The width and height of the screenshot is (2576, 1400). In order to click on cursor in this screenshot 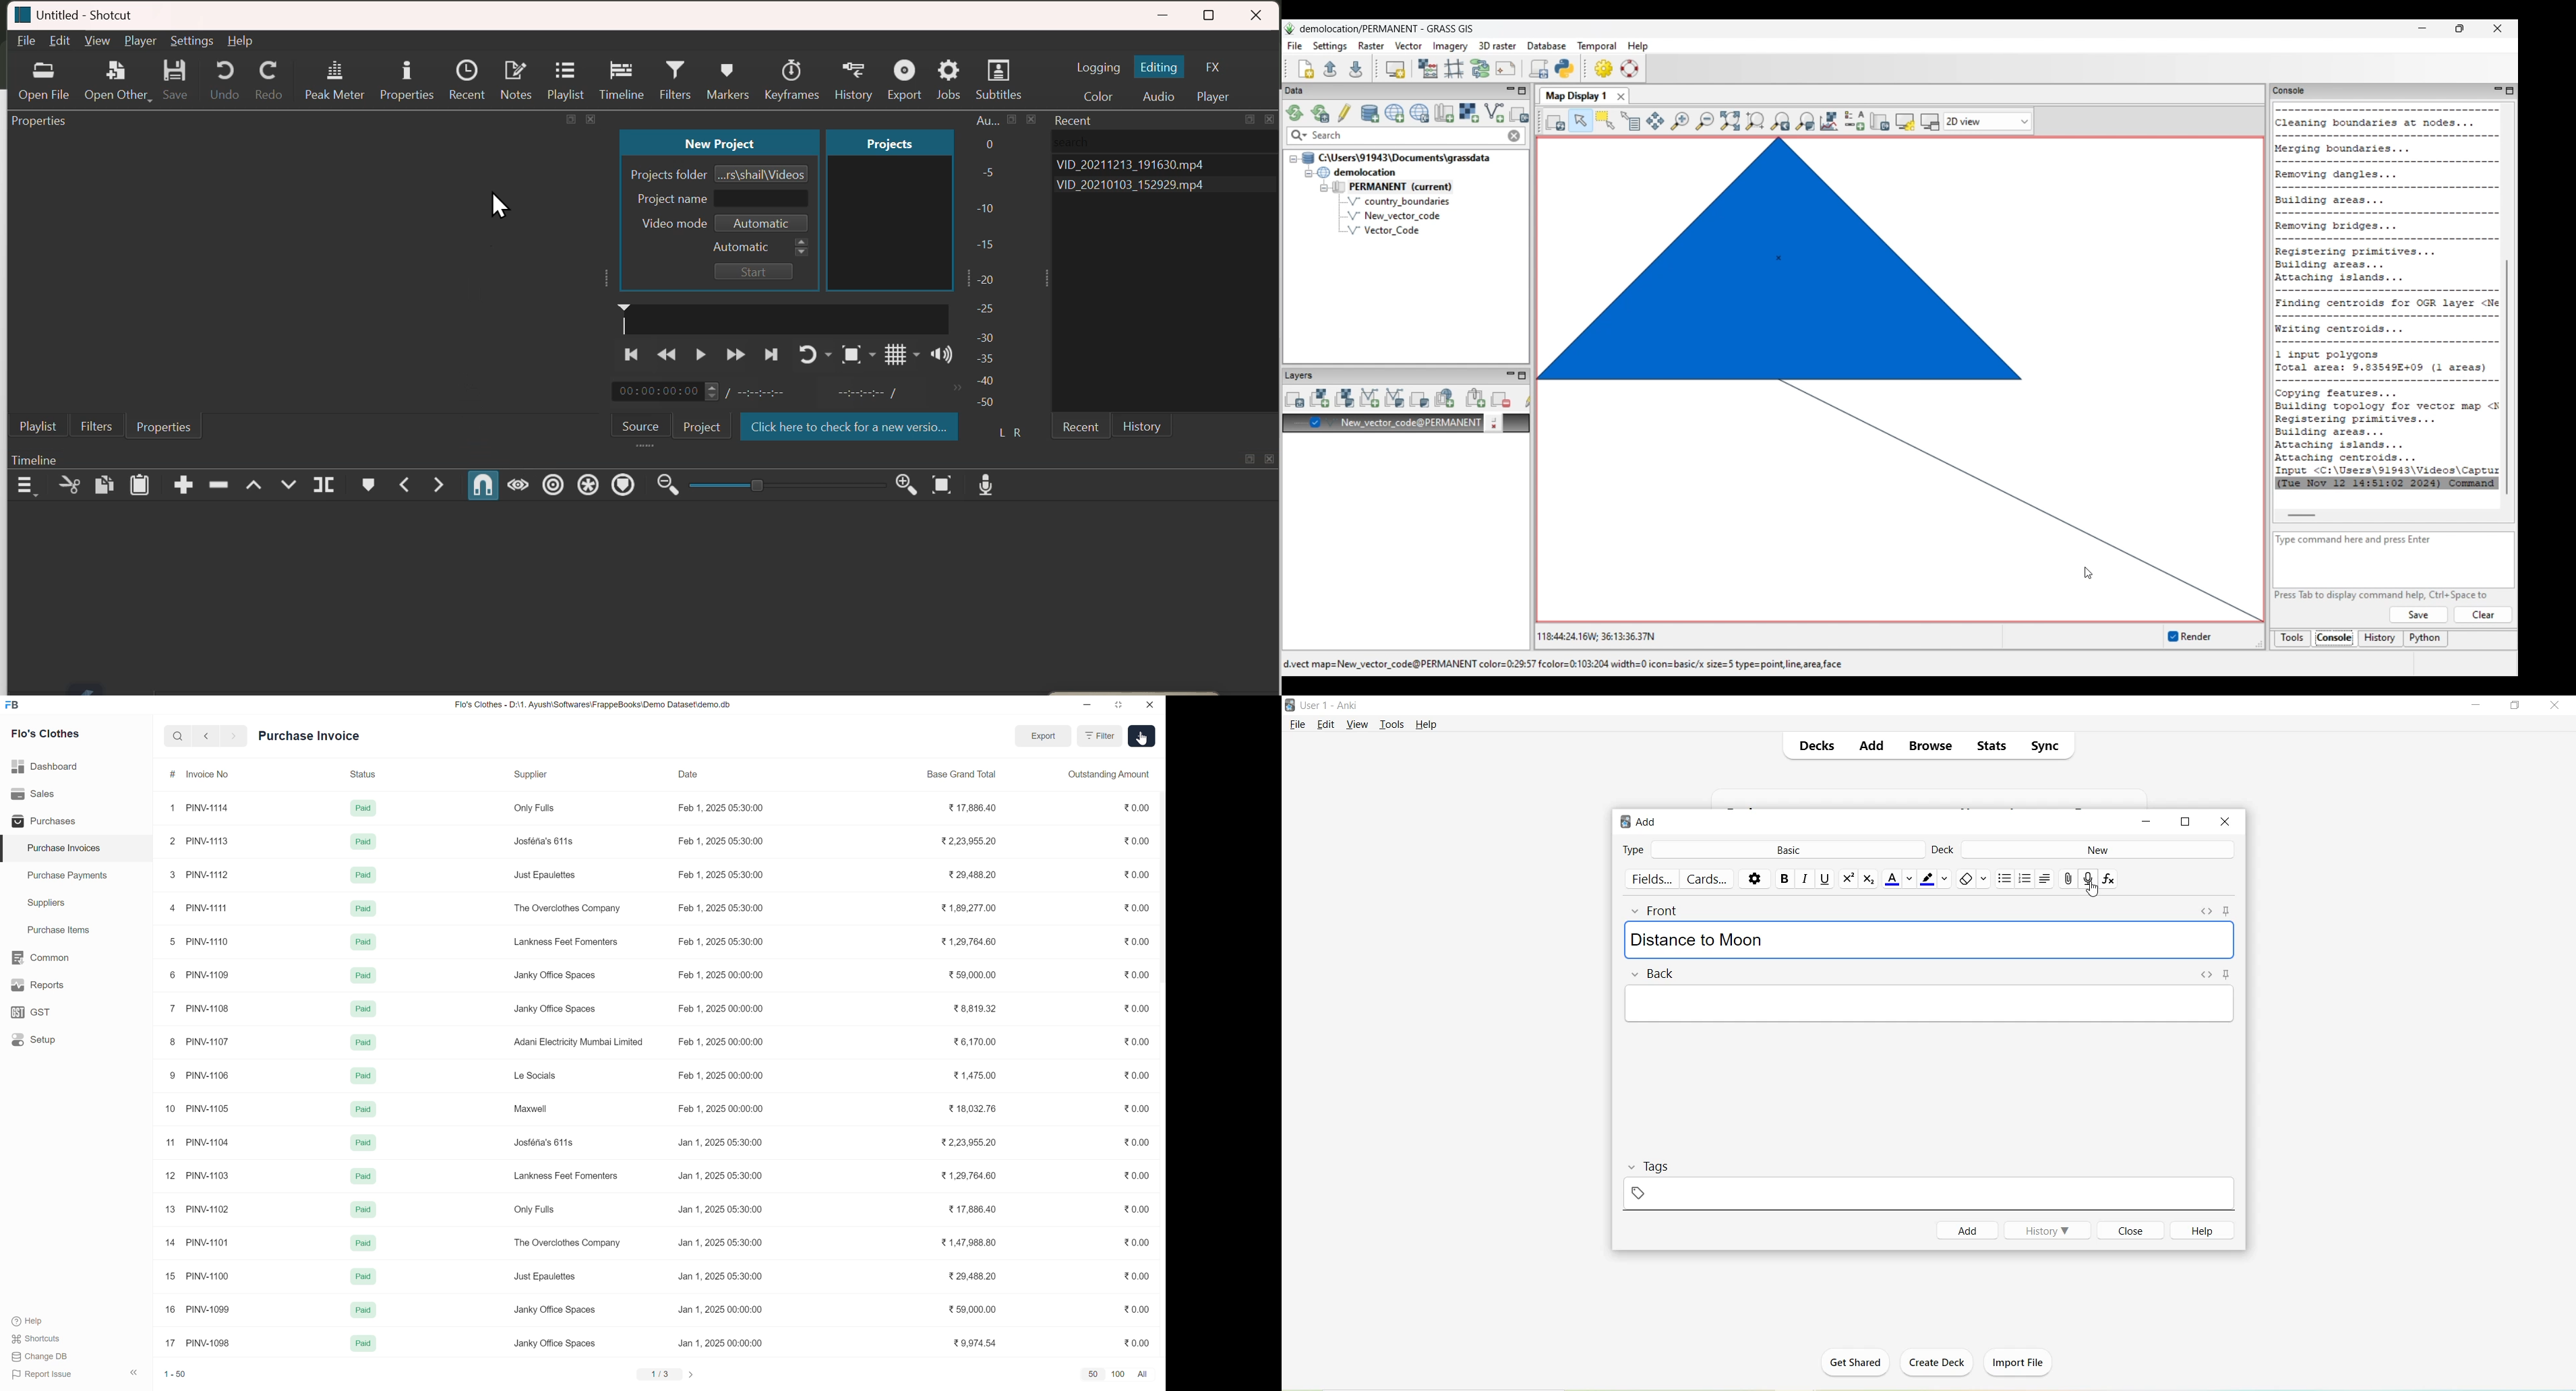, I will do `click(2093, 890)`.